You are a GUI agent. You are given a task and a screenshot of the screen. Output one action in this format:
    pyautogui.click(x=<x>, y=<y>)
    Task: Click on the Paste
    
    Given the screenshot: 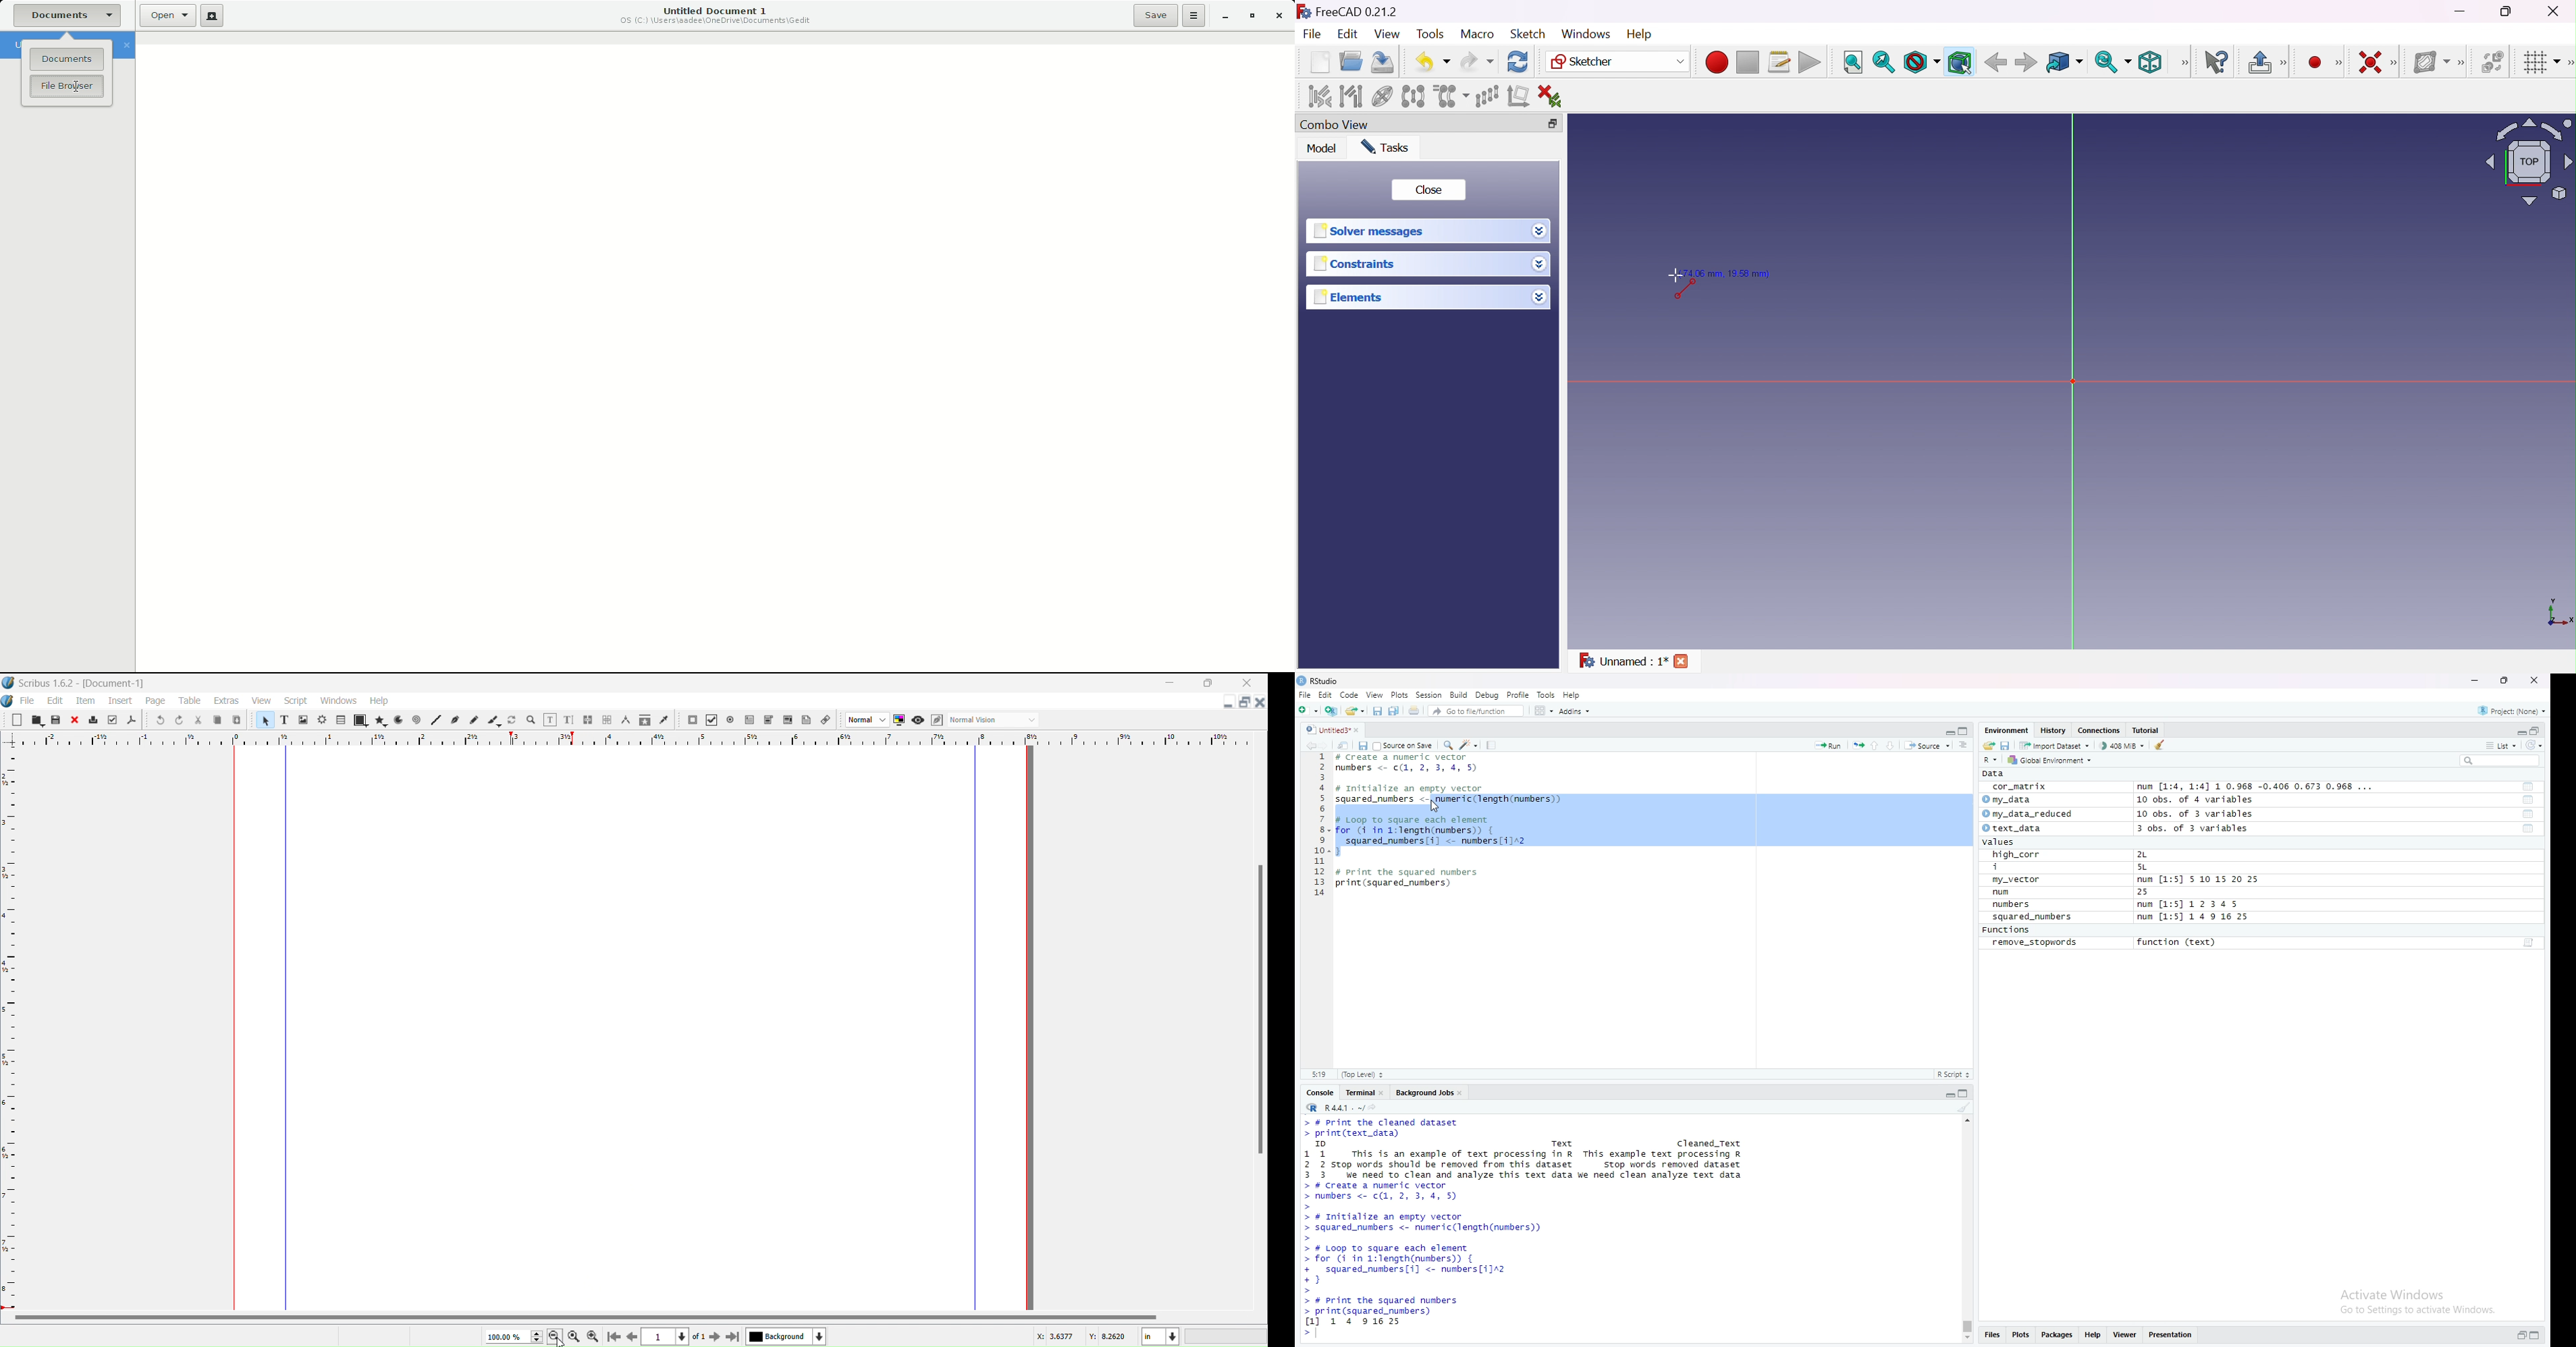 What is the action you would take?
    pyautogui.click(x=237, y=722)
    